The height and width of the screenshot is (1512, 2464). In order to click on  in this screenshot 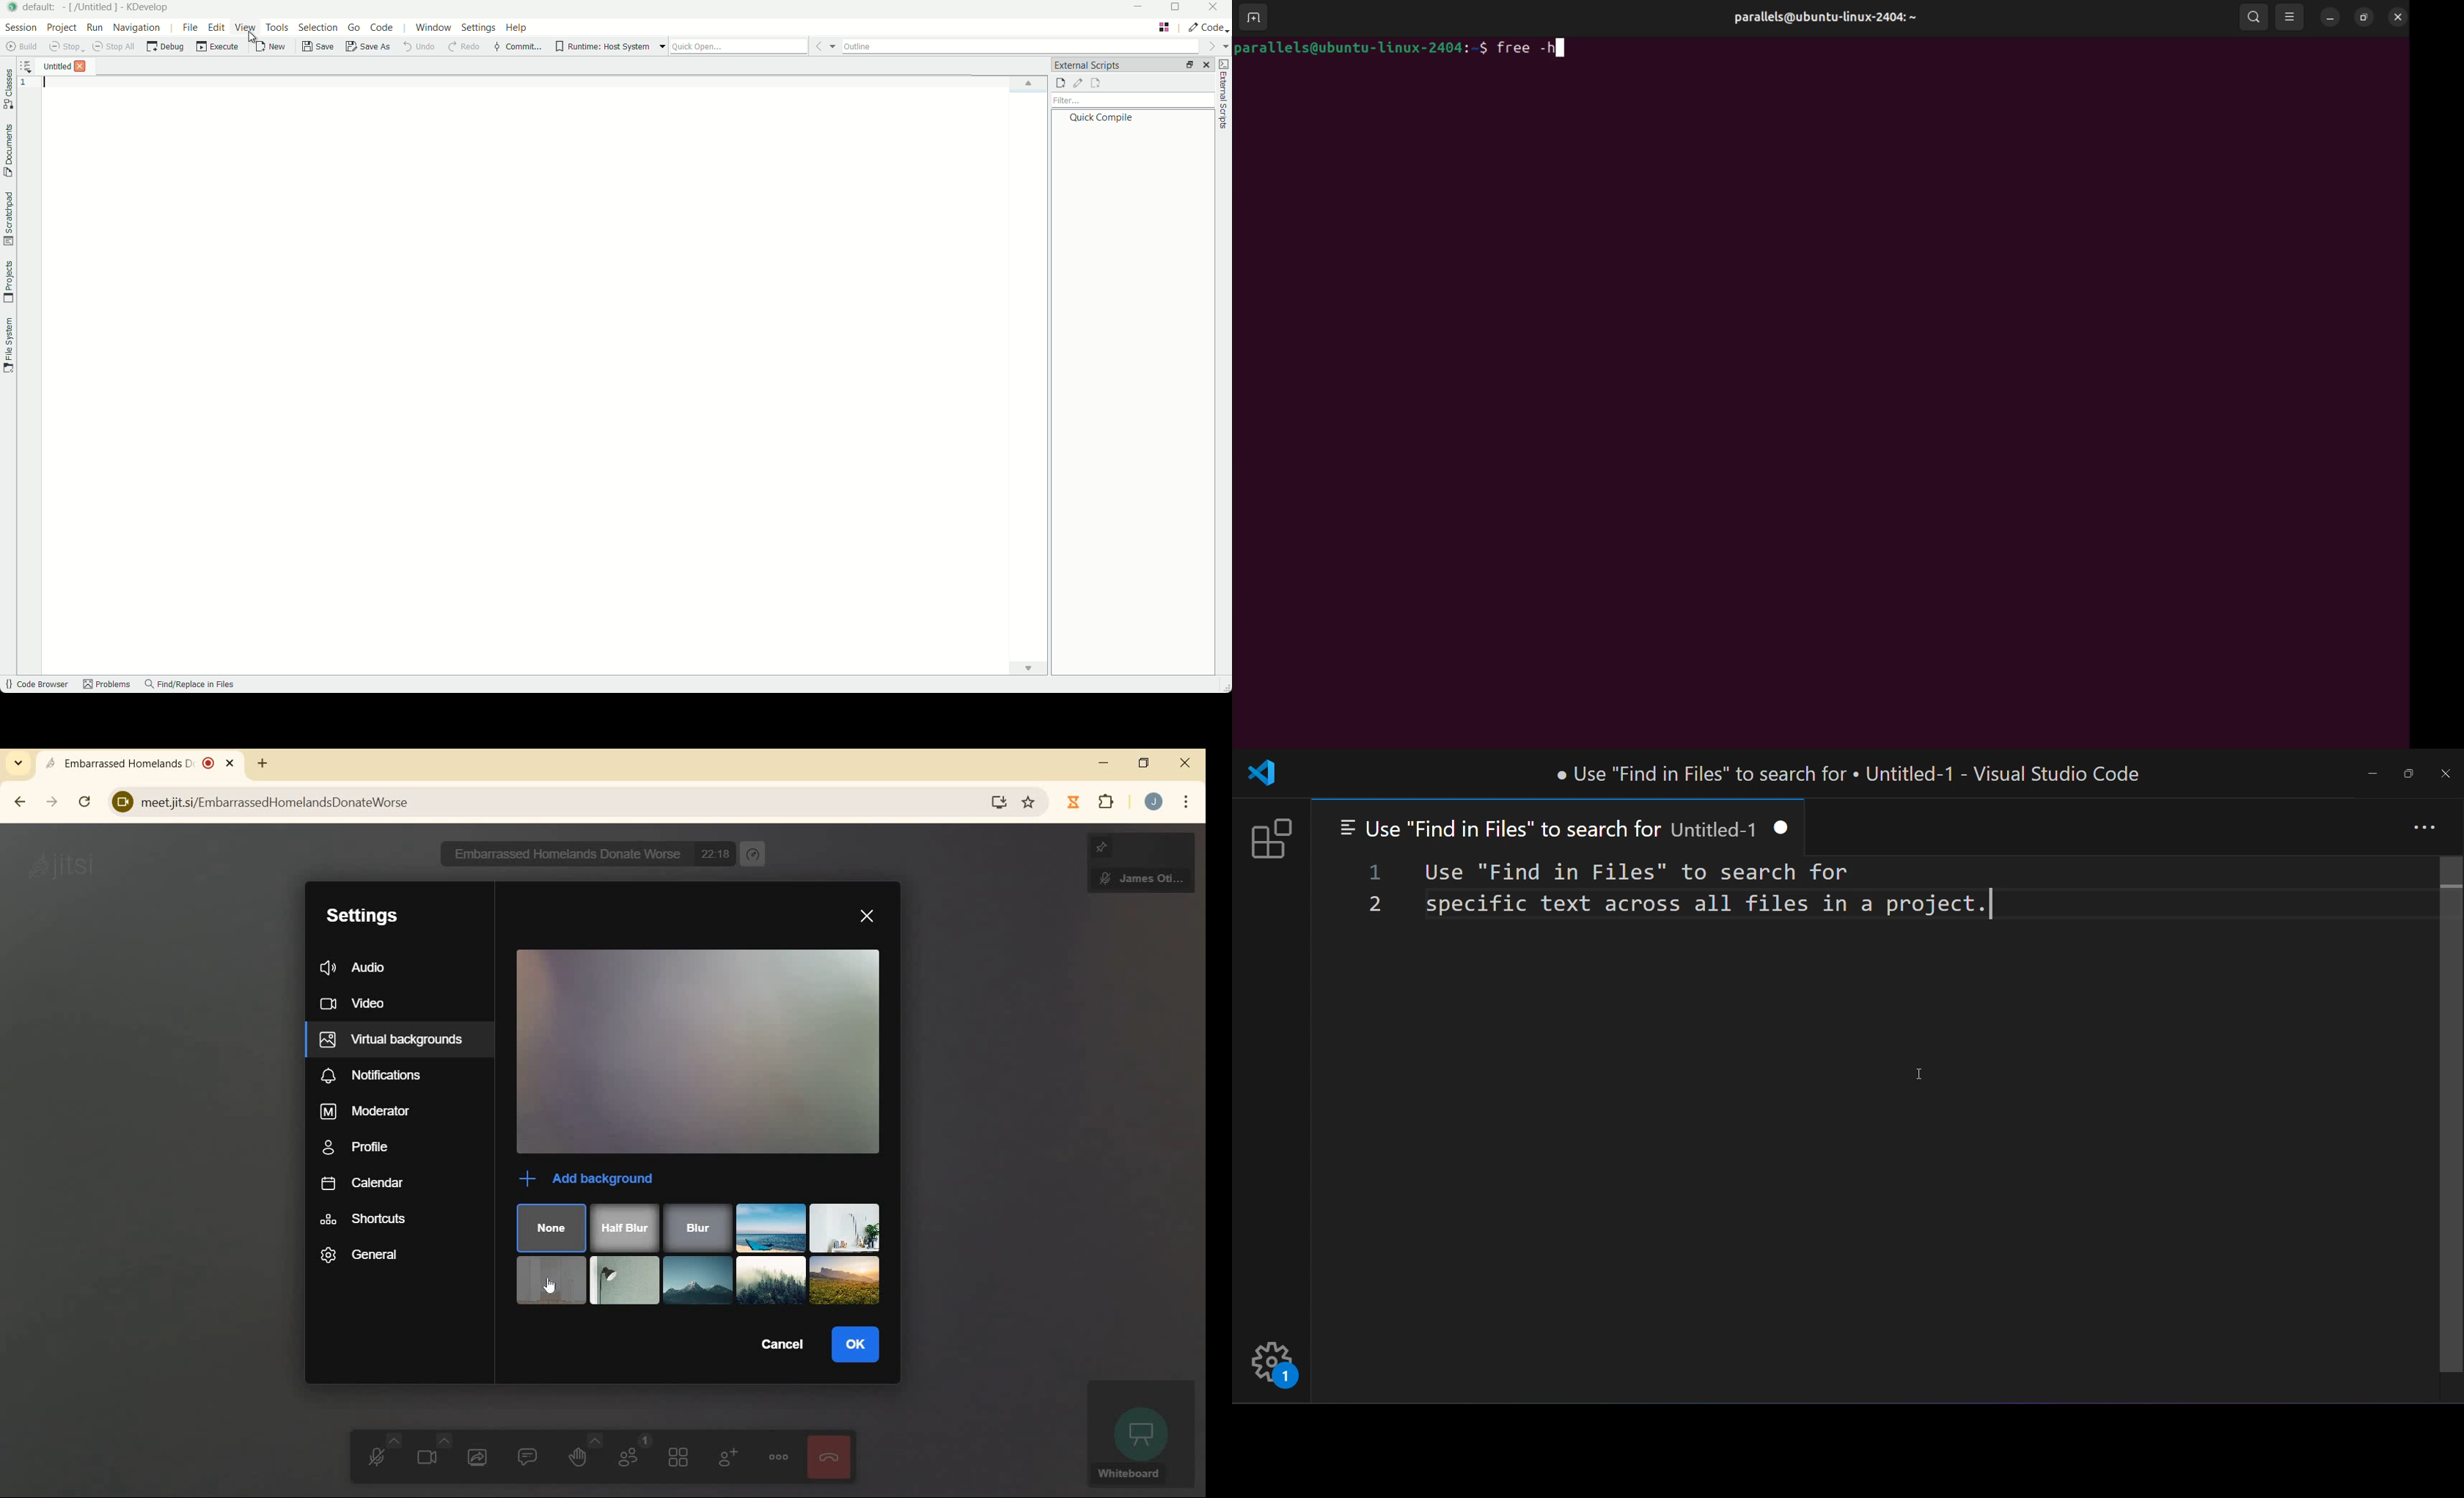, I will do `click(769, 1280)`.